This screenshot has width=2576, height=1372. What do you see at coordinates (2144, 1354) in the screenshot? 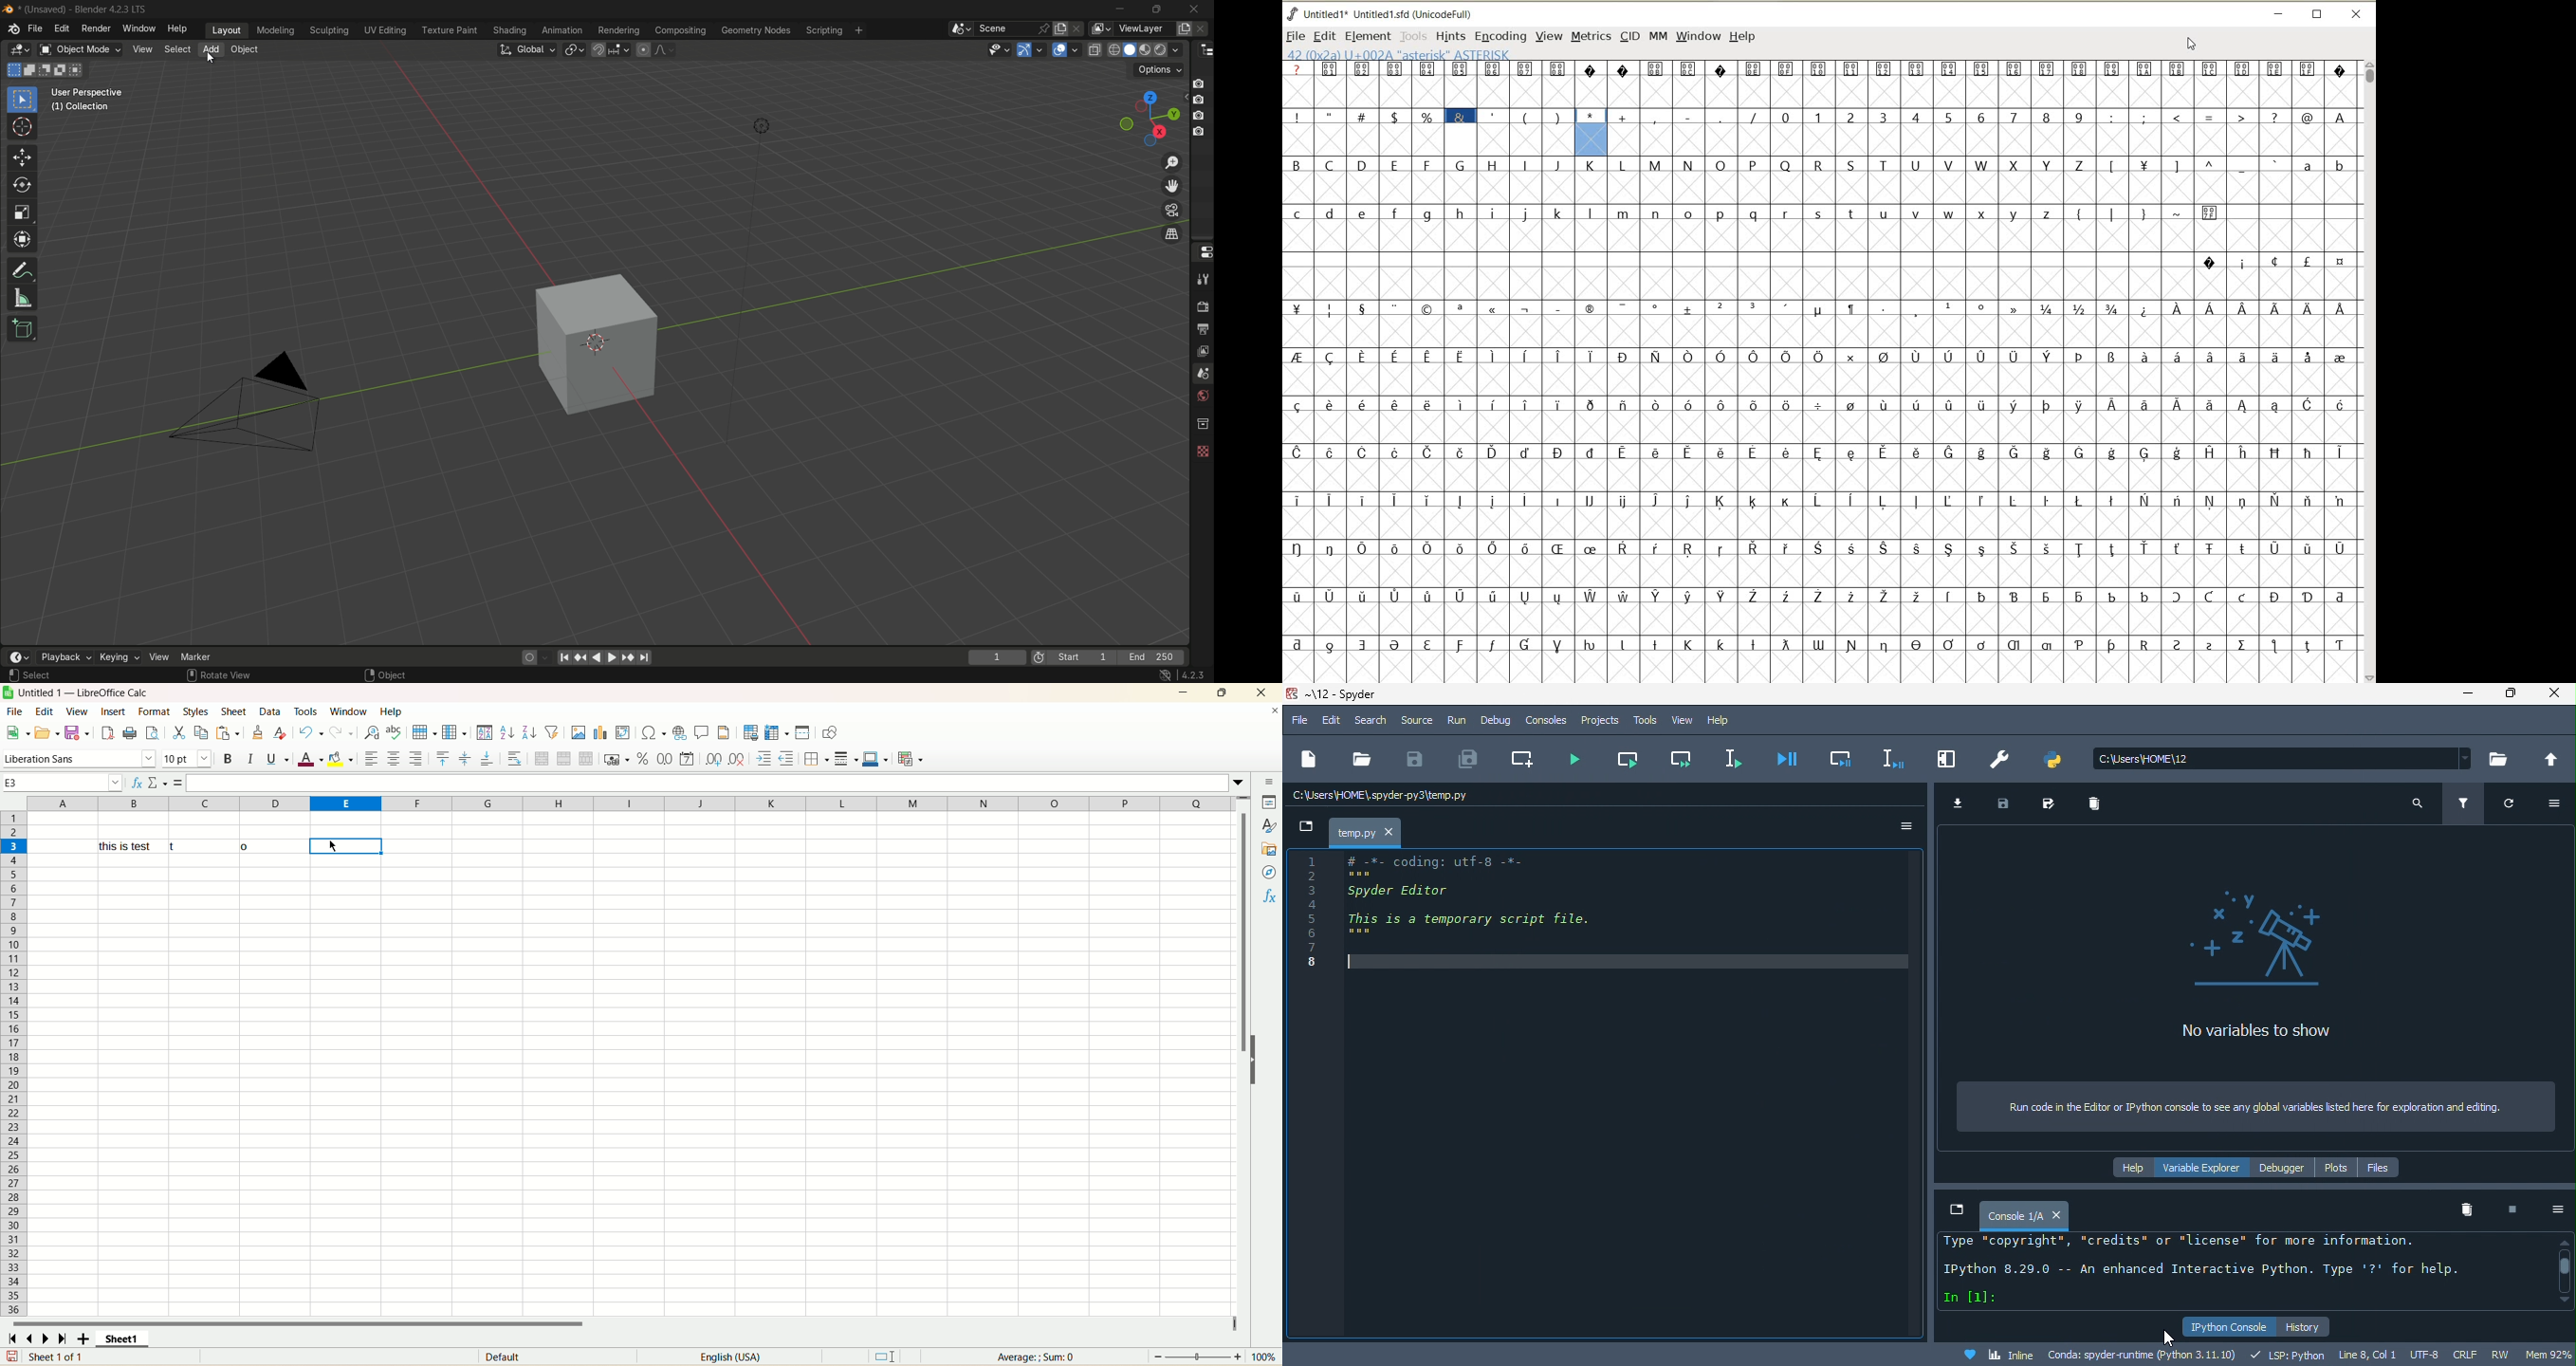
I see `conda spyder runtime` at bounding box center [2144, 1354].